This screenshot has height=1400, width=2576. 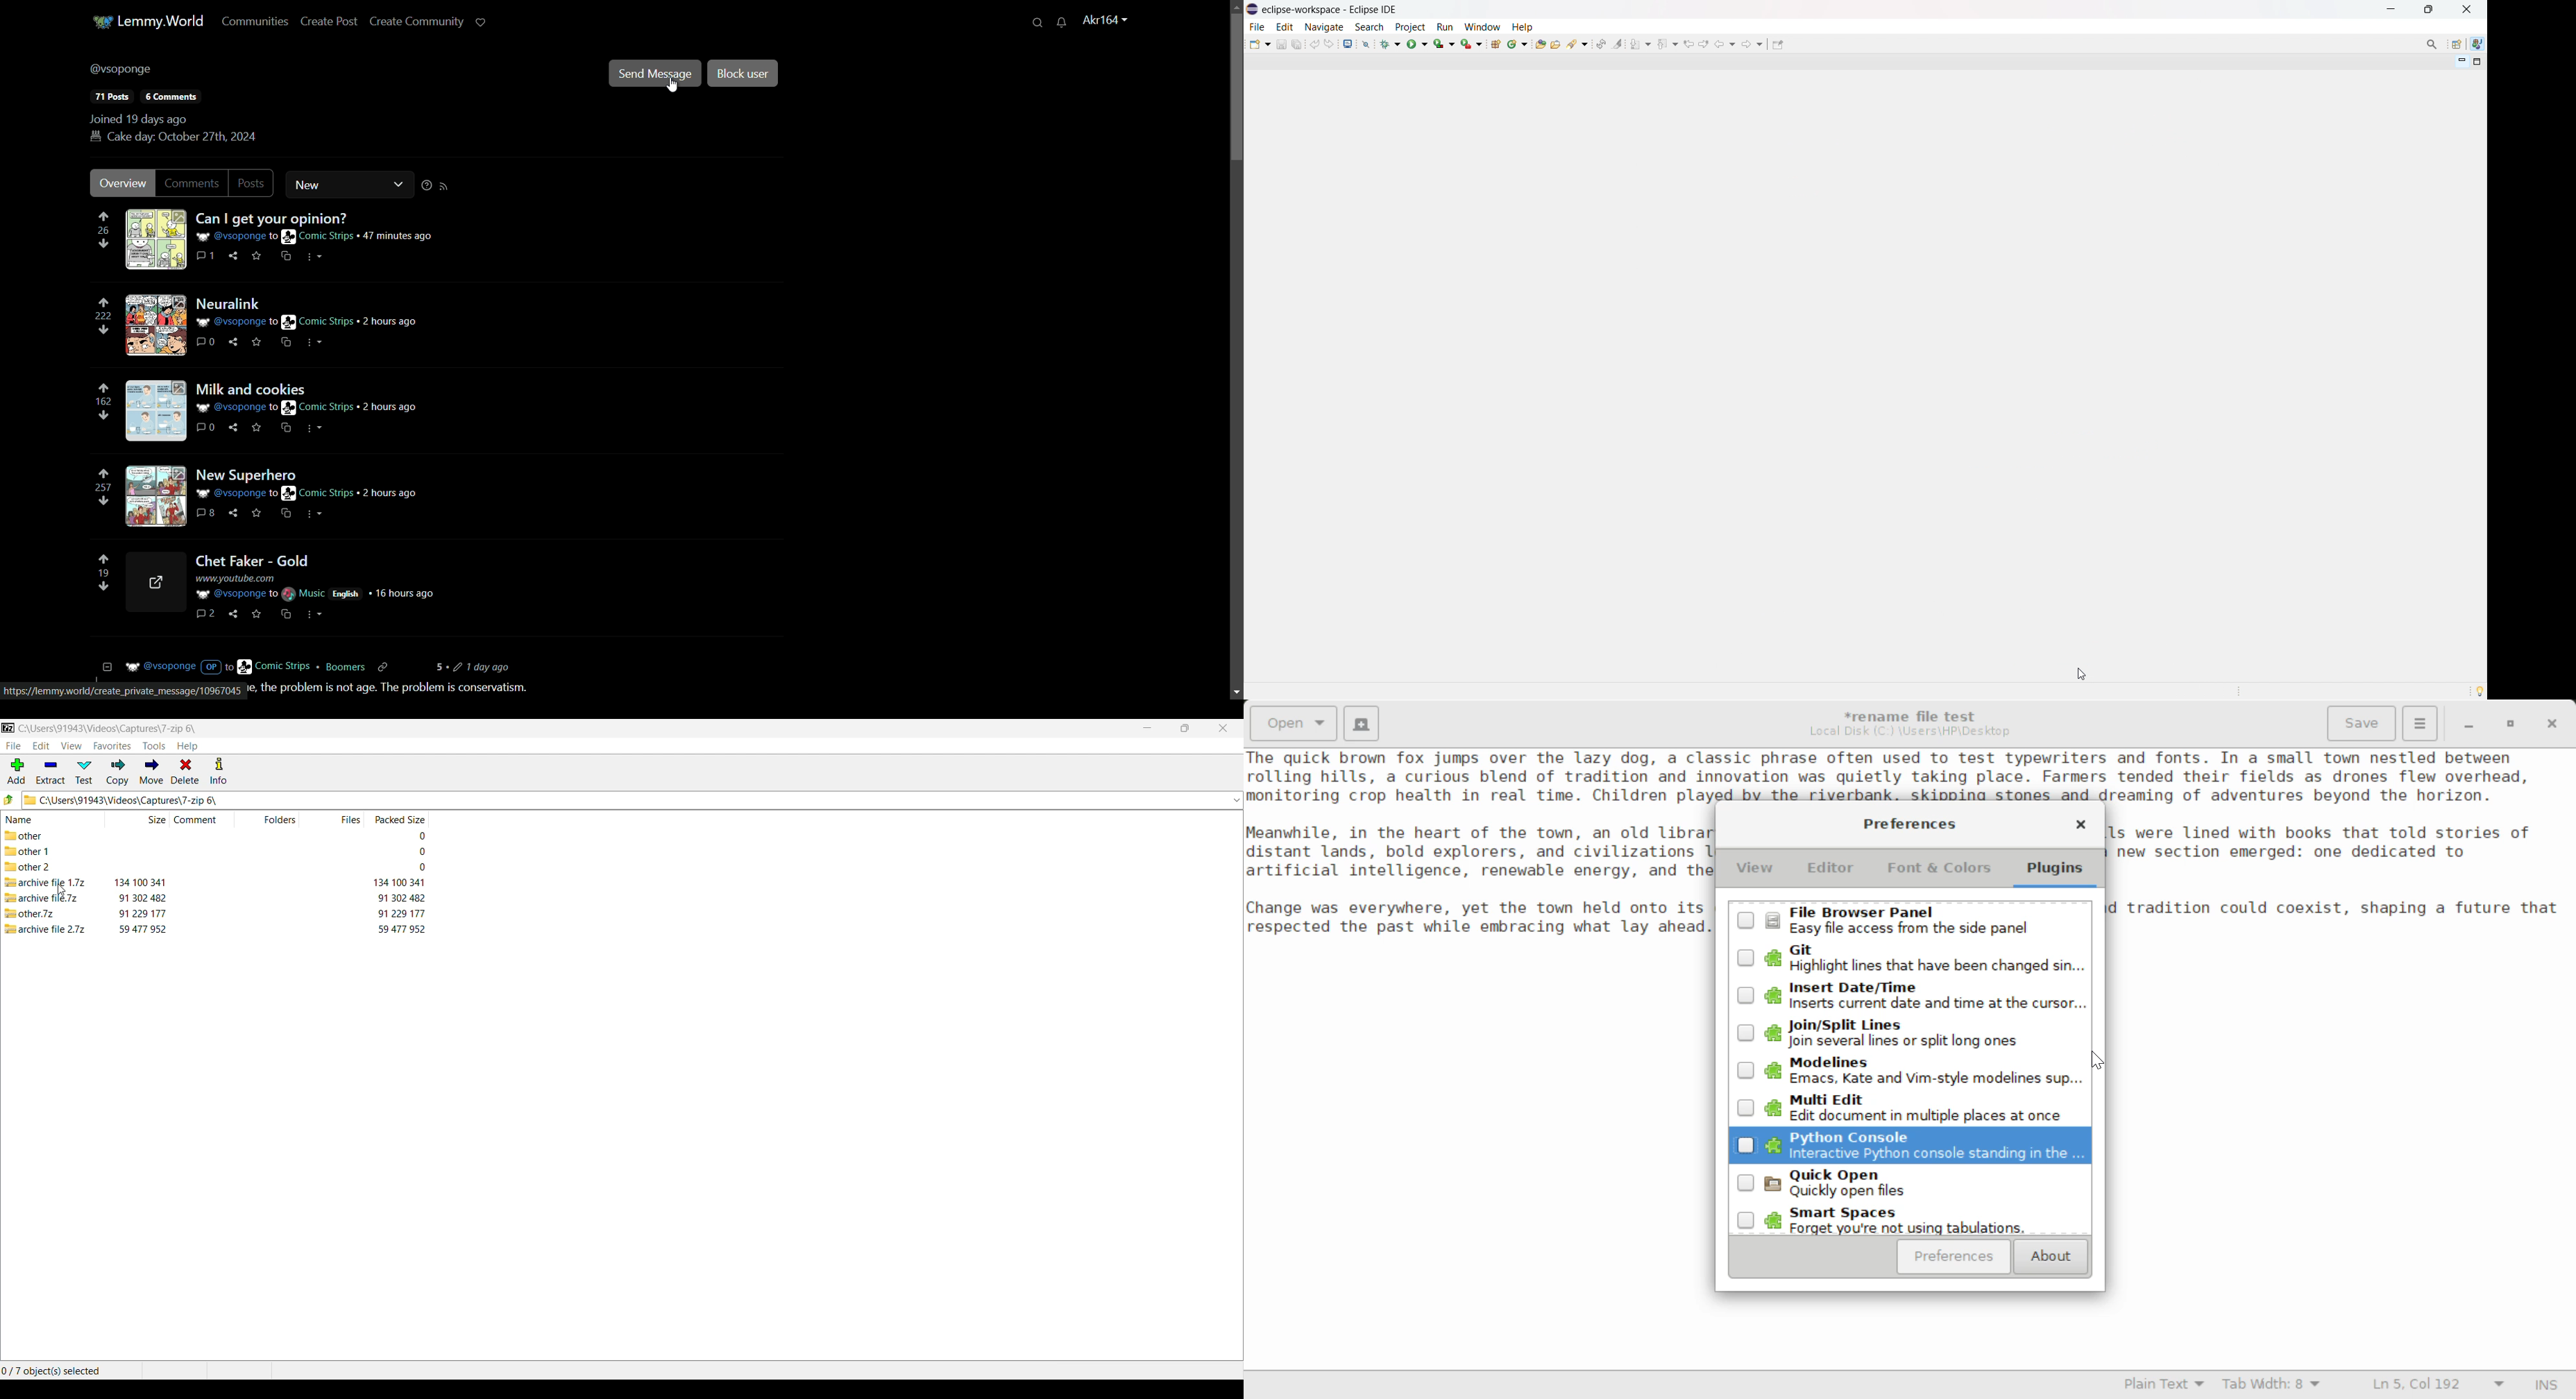 I want to click on previous annotation, so click(x=1667, y=43).